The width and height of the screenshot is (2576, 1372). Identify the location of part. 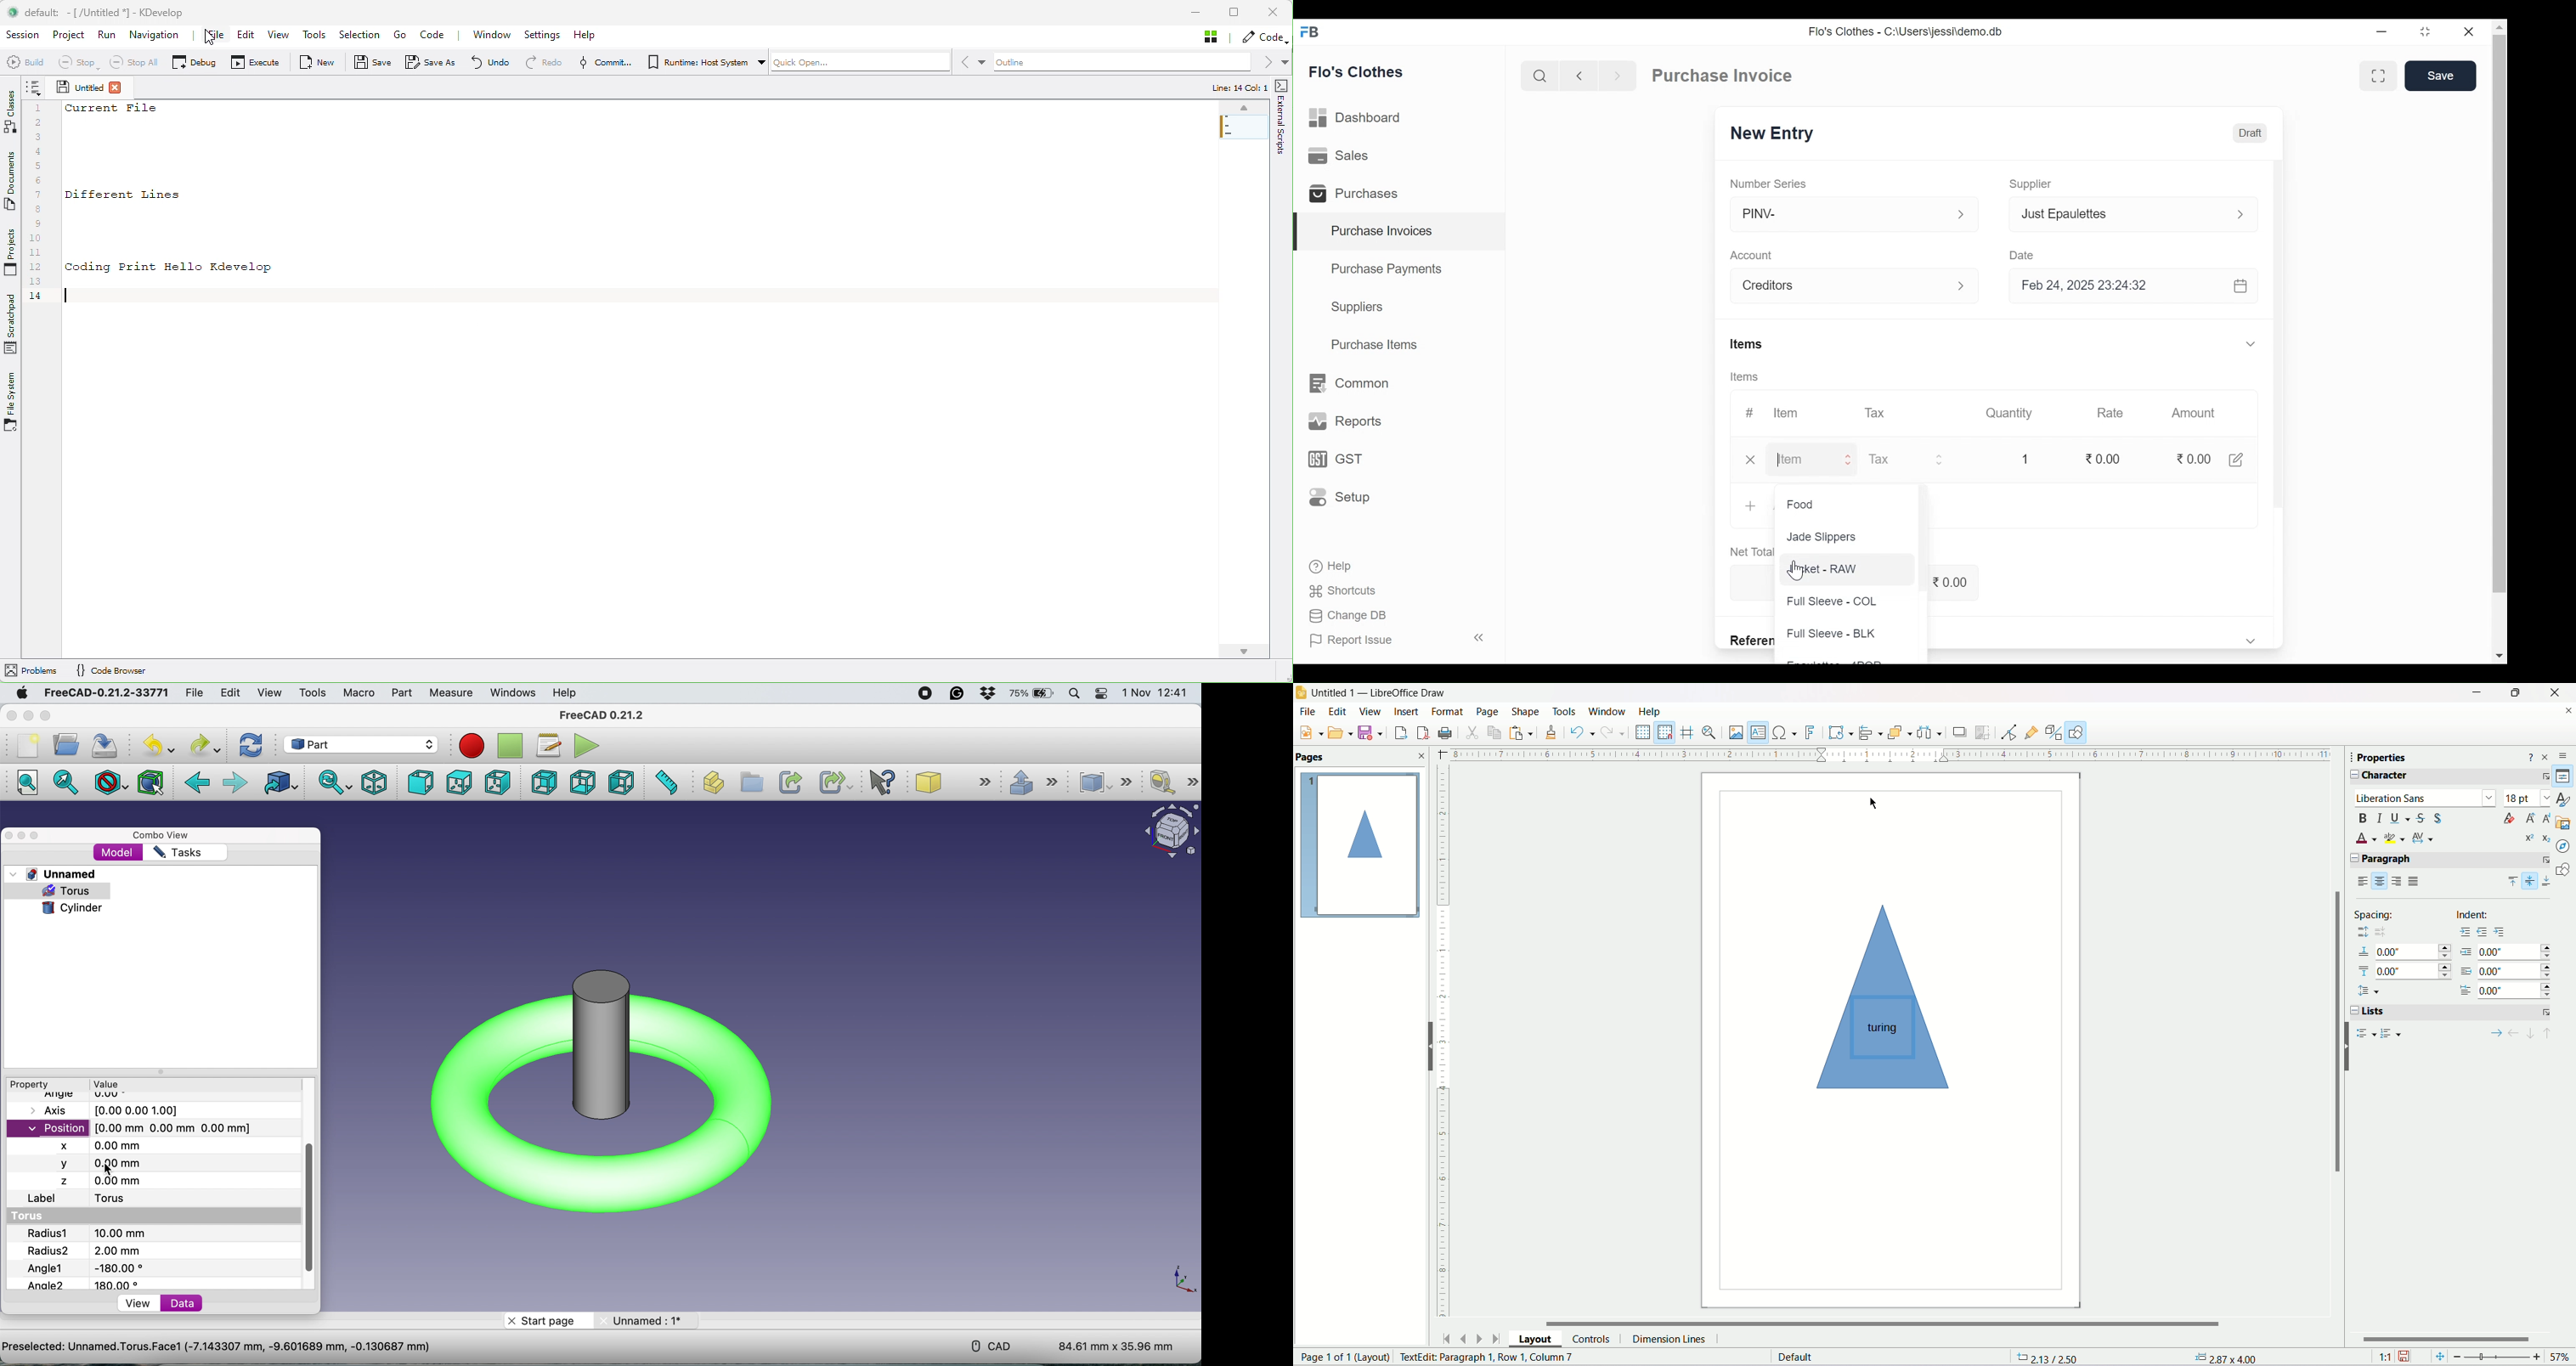
(400, 694).